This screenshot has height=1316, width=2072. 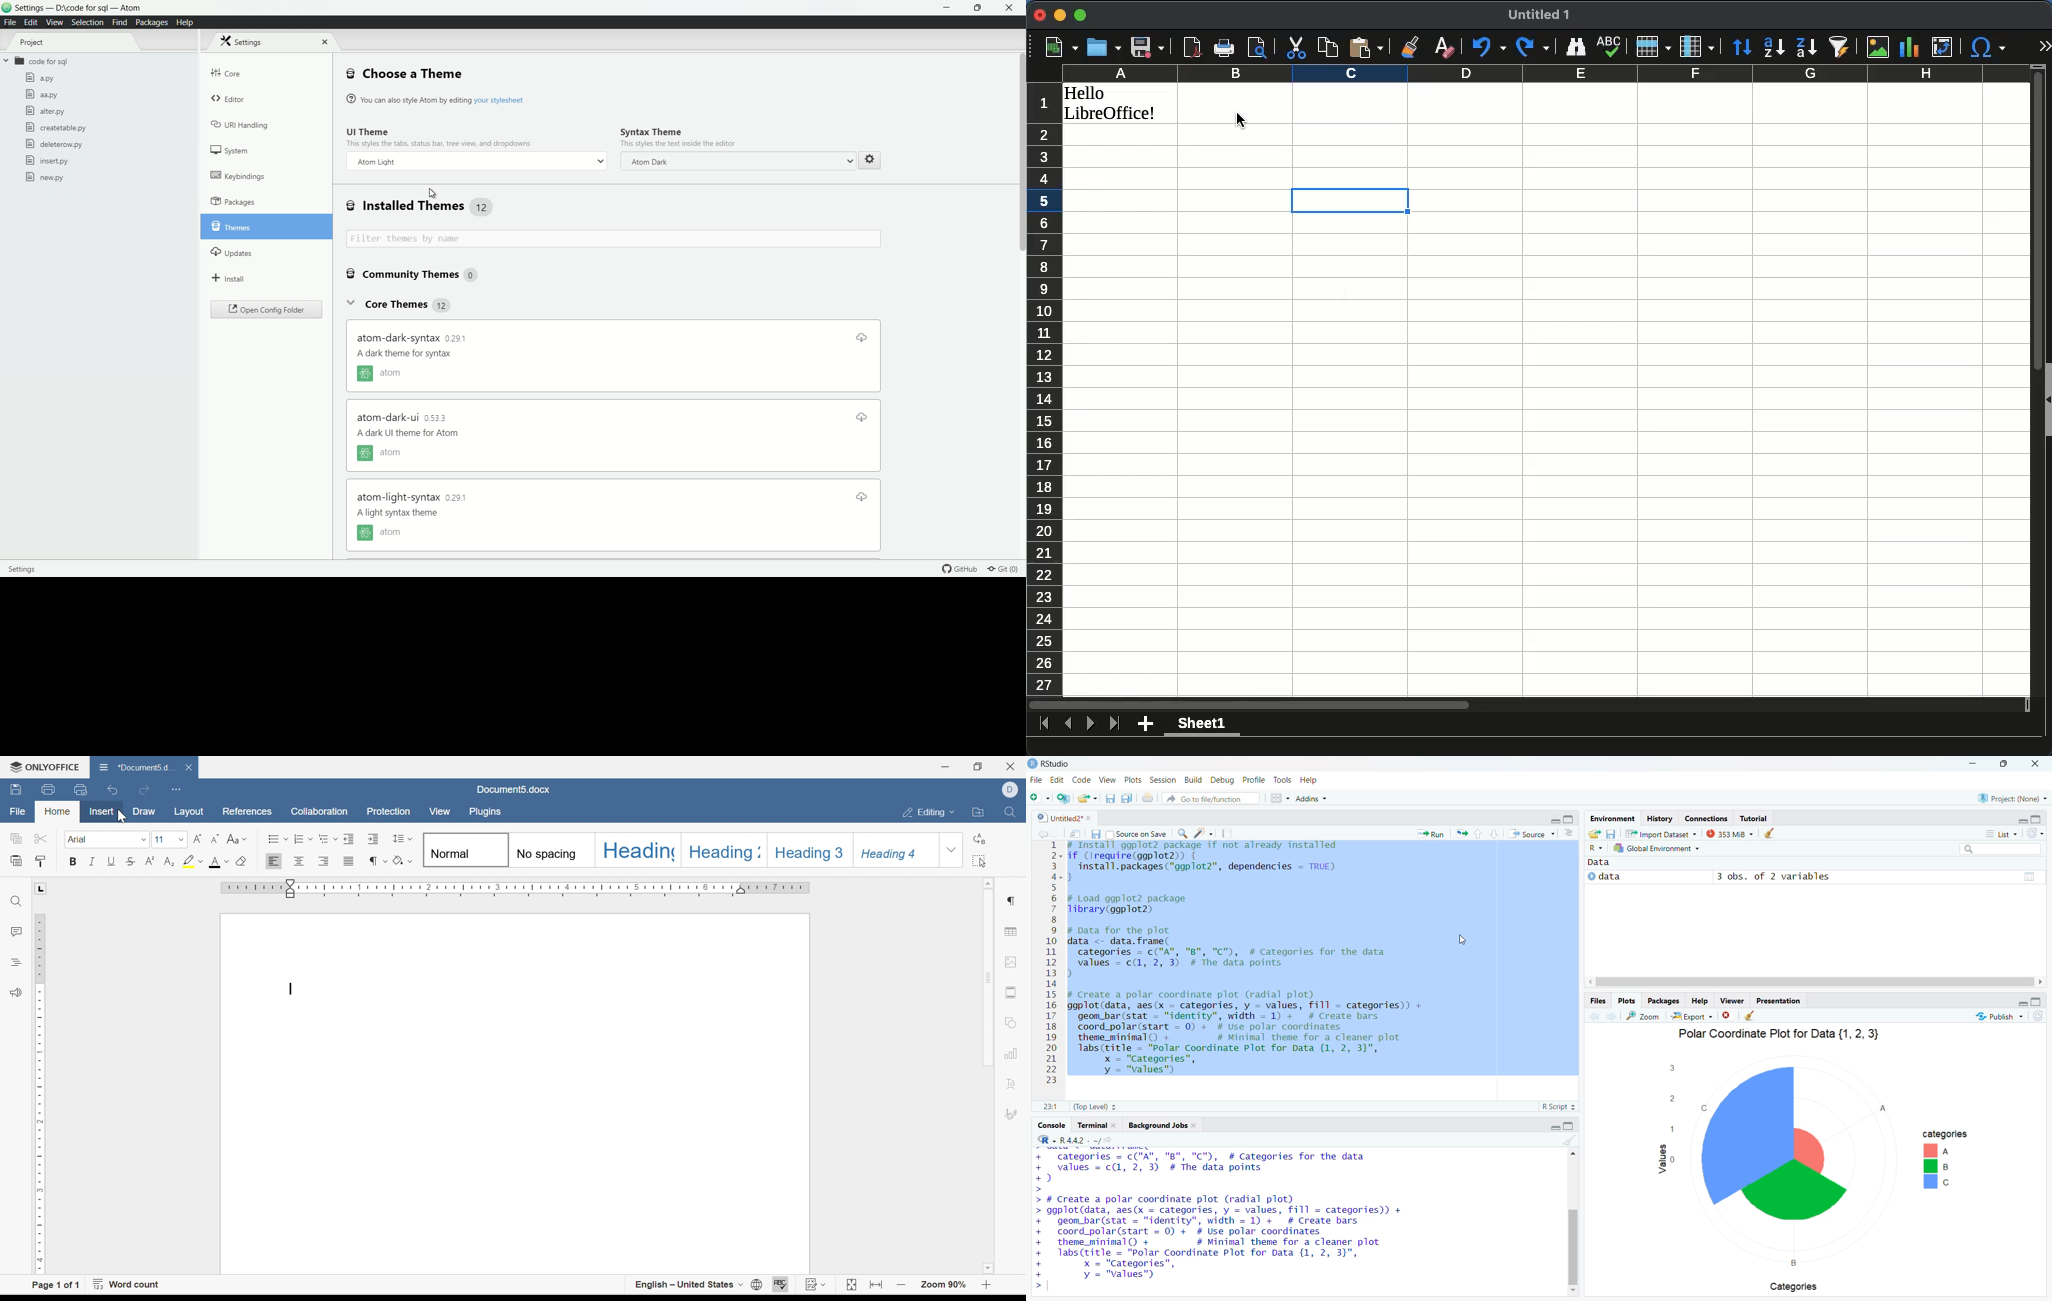 What do you see at coordinates (131, 862) in the screenshot?
I see `strikethrough` at bounding box center [131, 862].